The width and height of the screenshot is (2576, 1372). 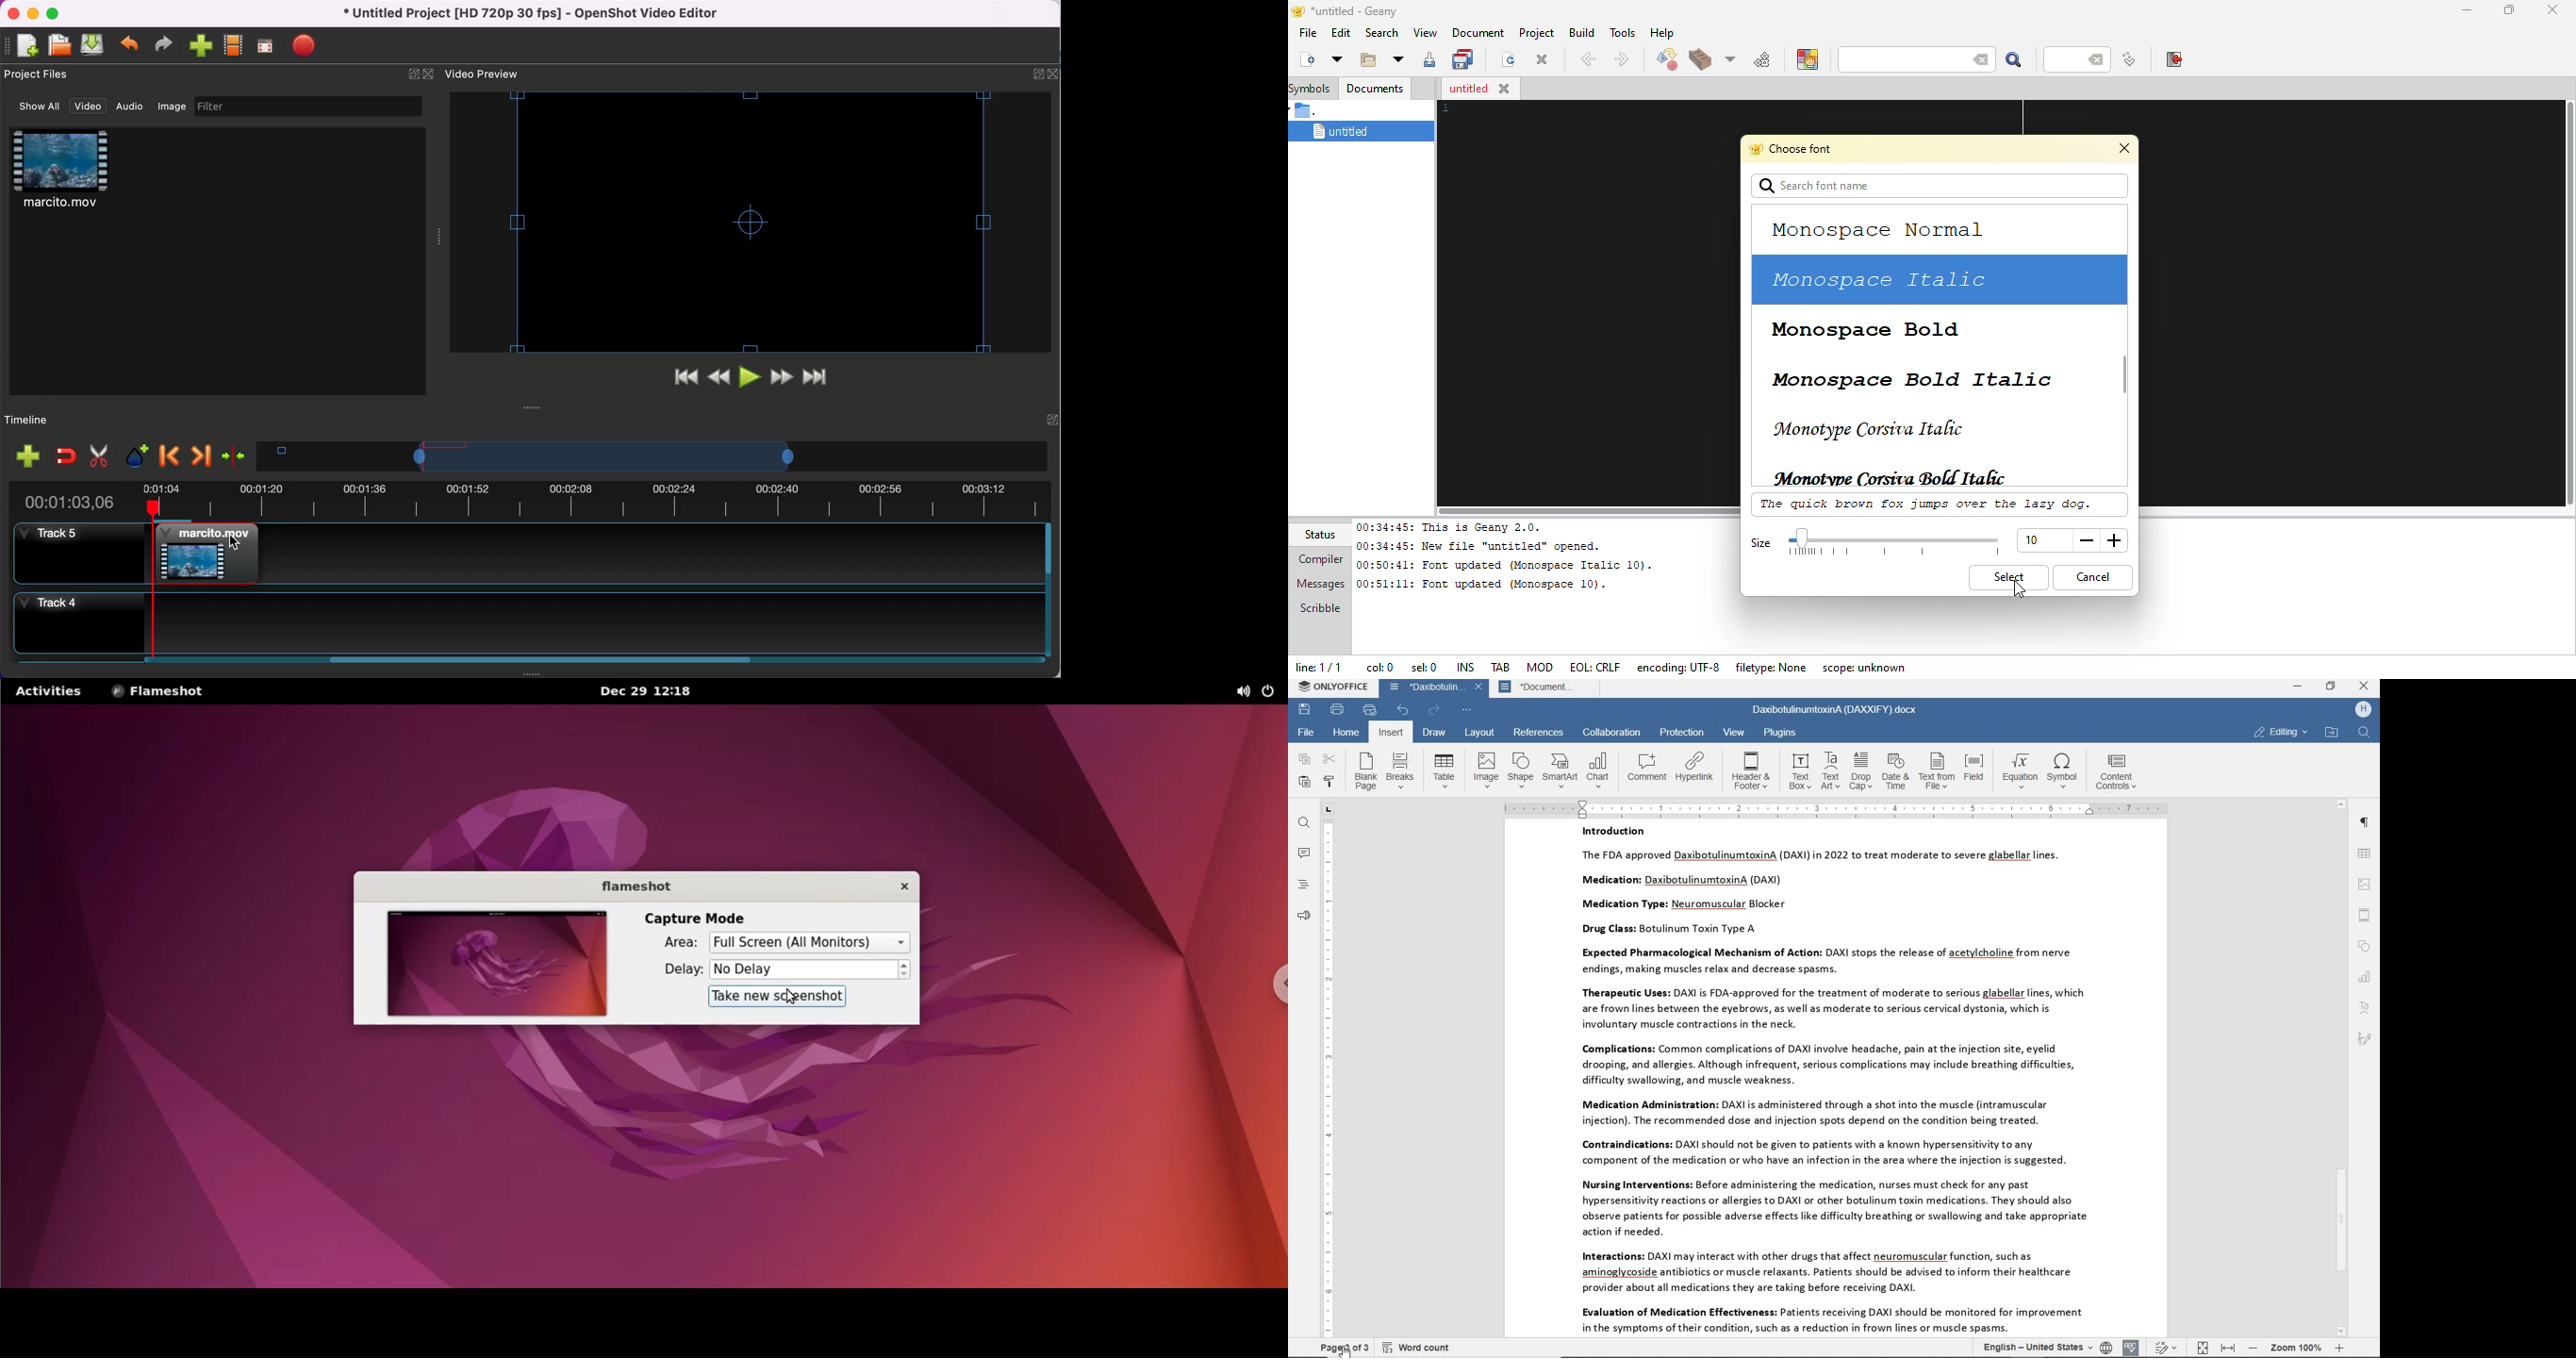 I want to click on scrollbar, so click(x=2342, y=1069).